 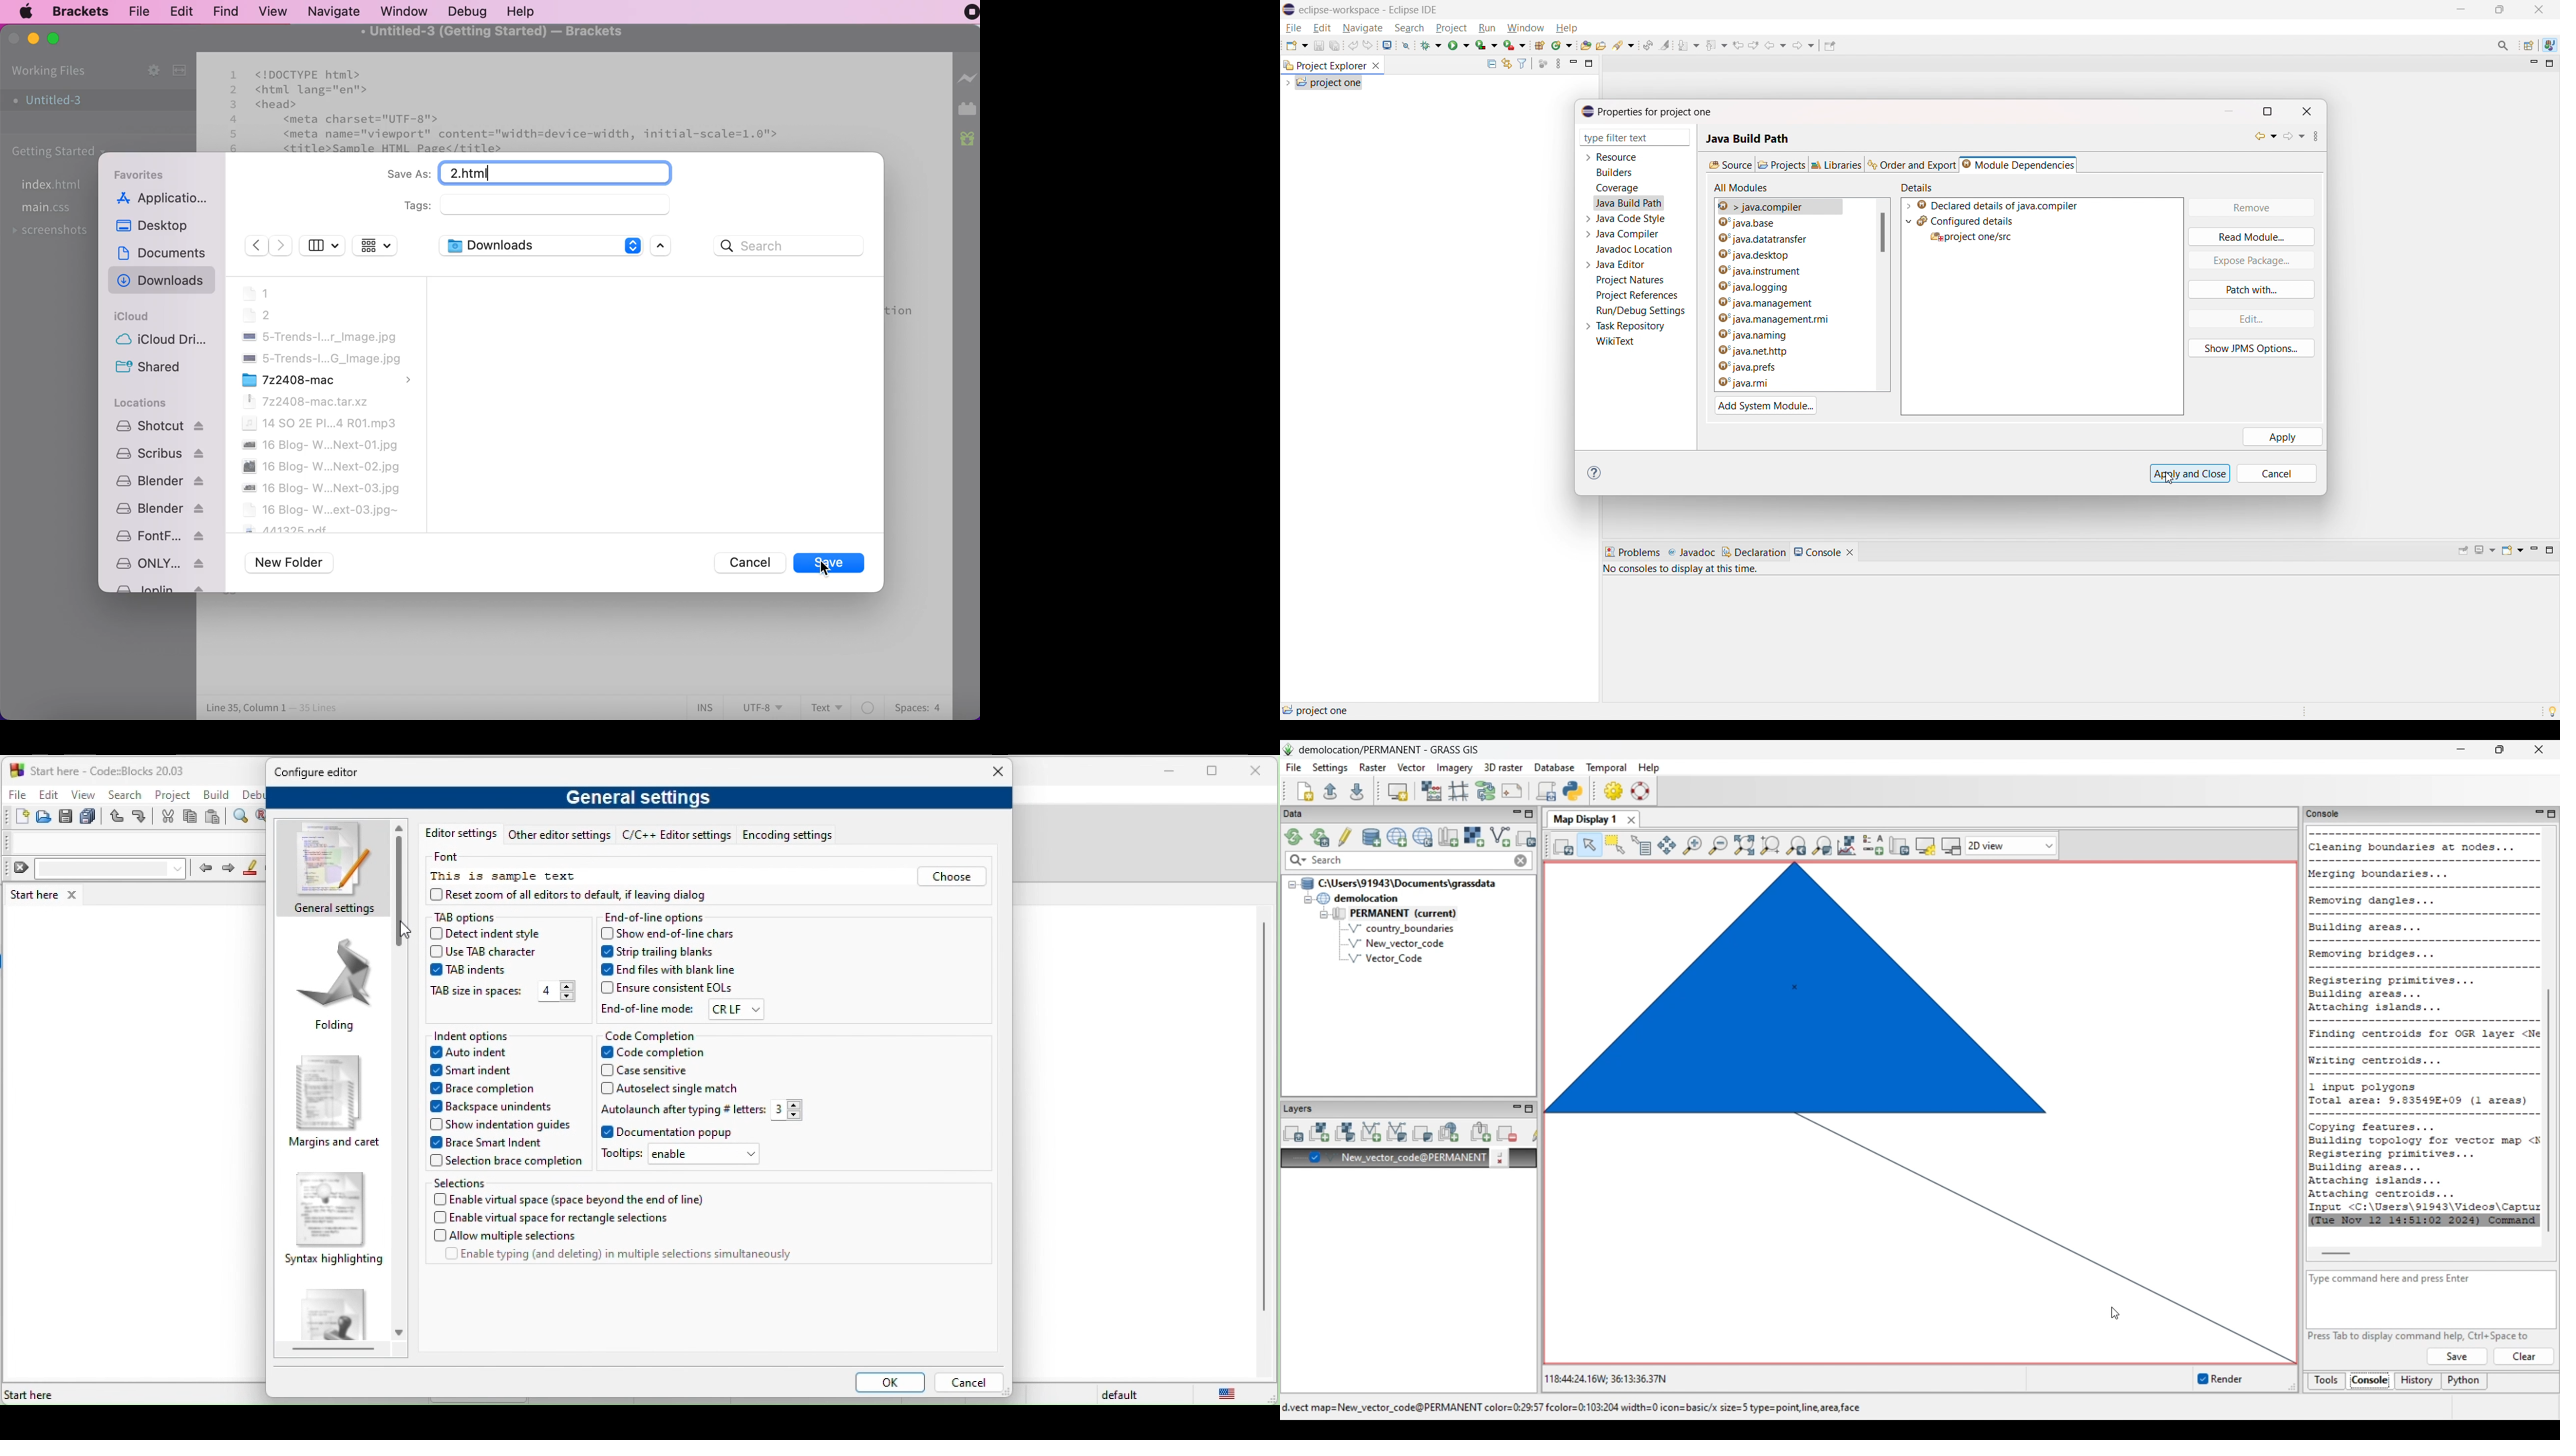 I want to click on view next location, so click(x=1753, y=43).